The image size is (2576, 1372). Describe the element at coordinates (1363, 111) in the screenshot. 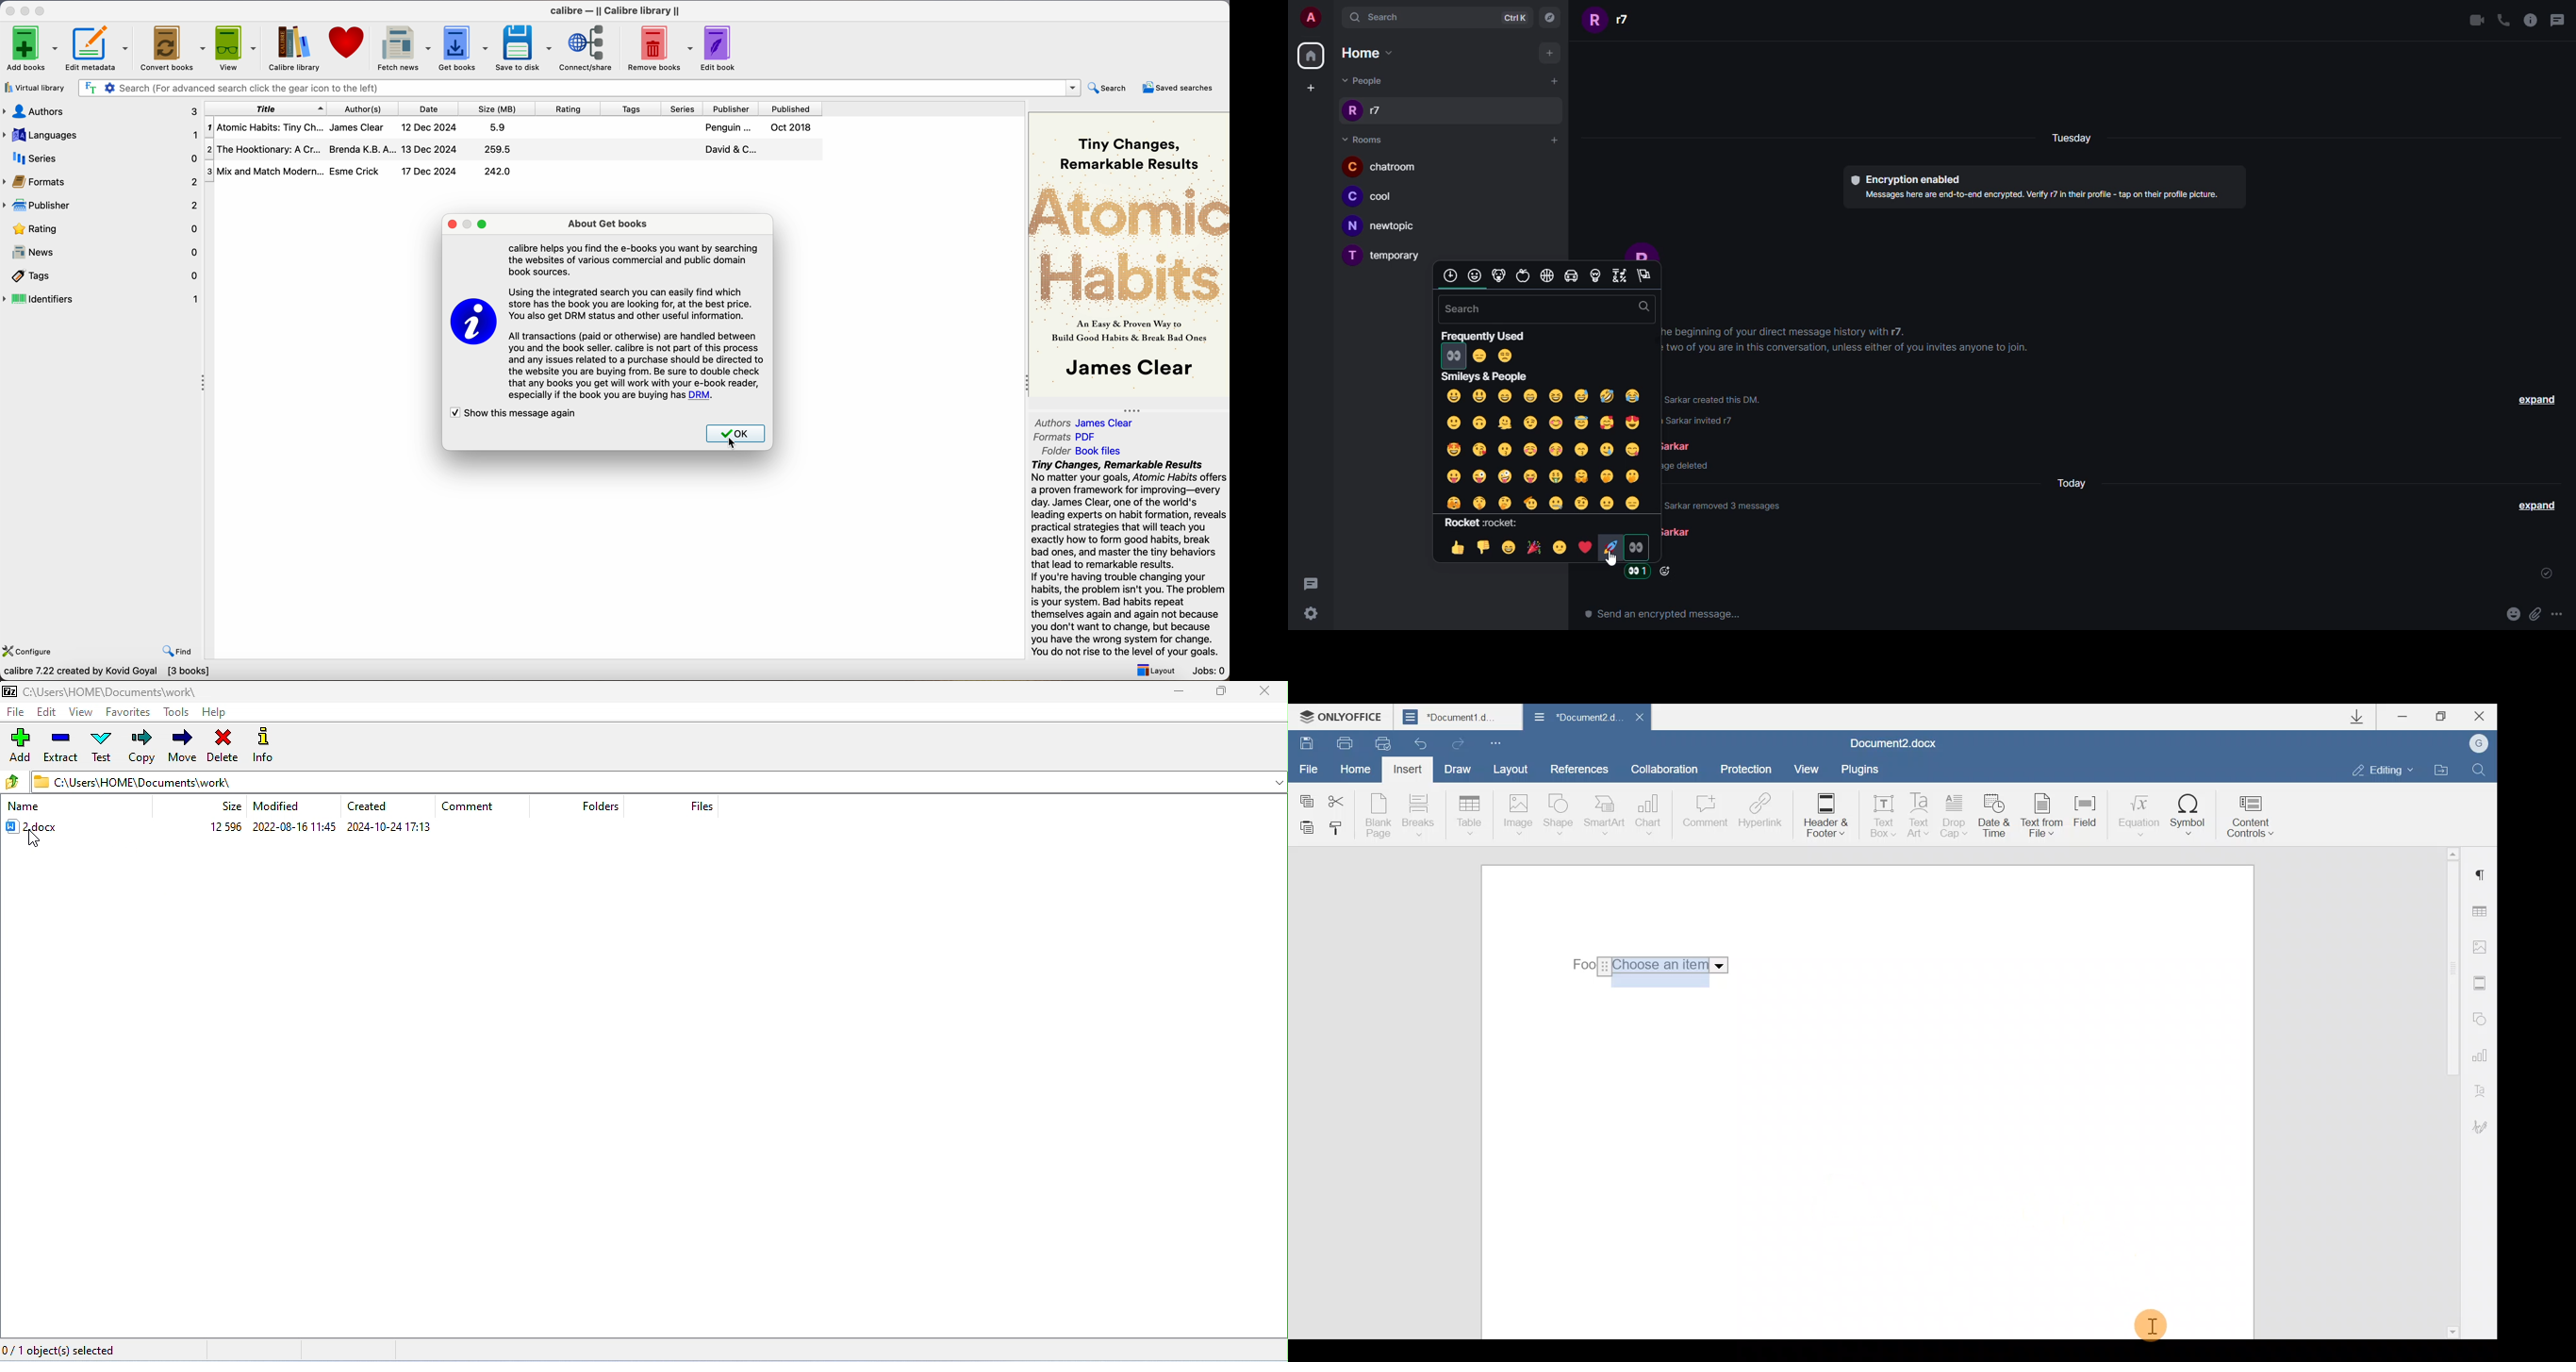

I see `people` at that location.